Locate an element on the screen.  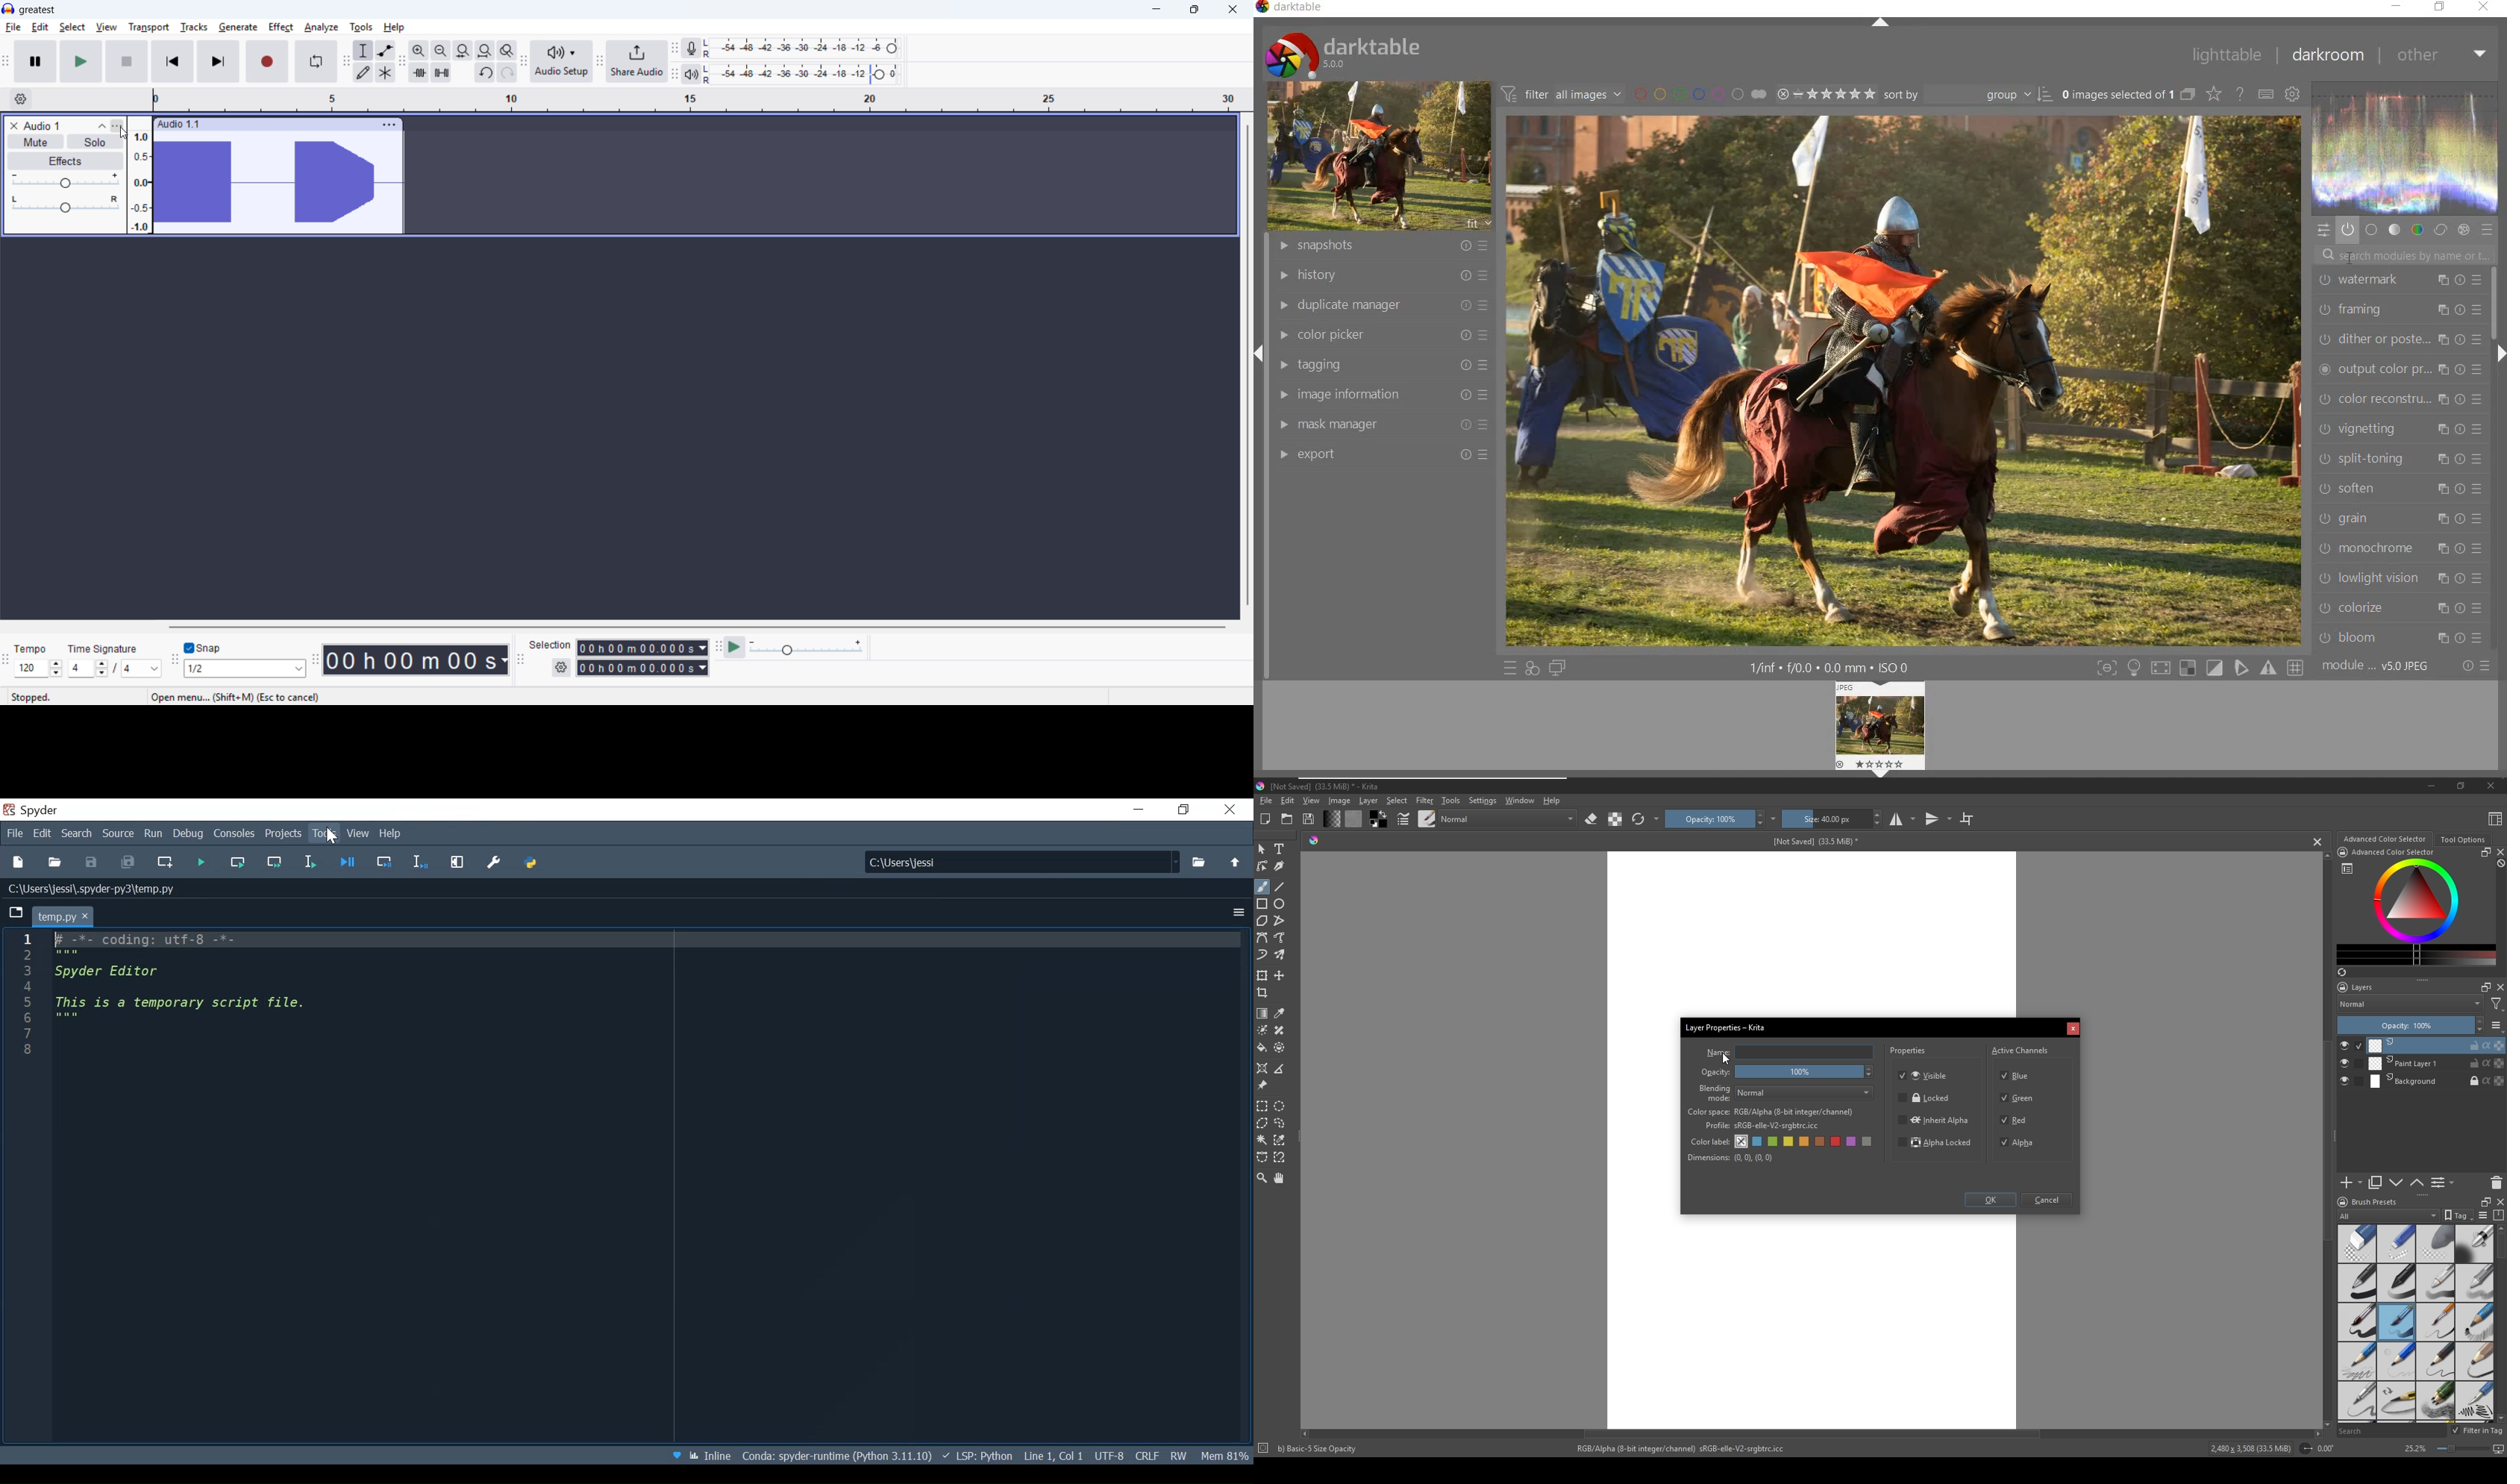
Tools  is located at coordinates (361, 27).